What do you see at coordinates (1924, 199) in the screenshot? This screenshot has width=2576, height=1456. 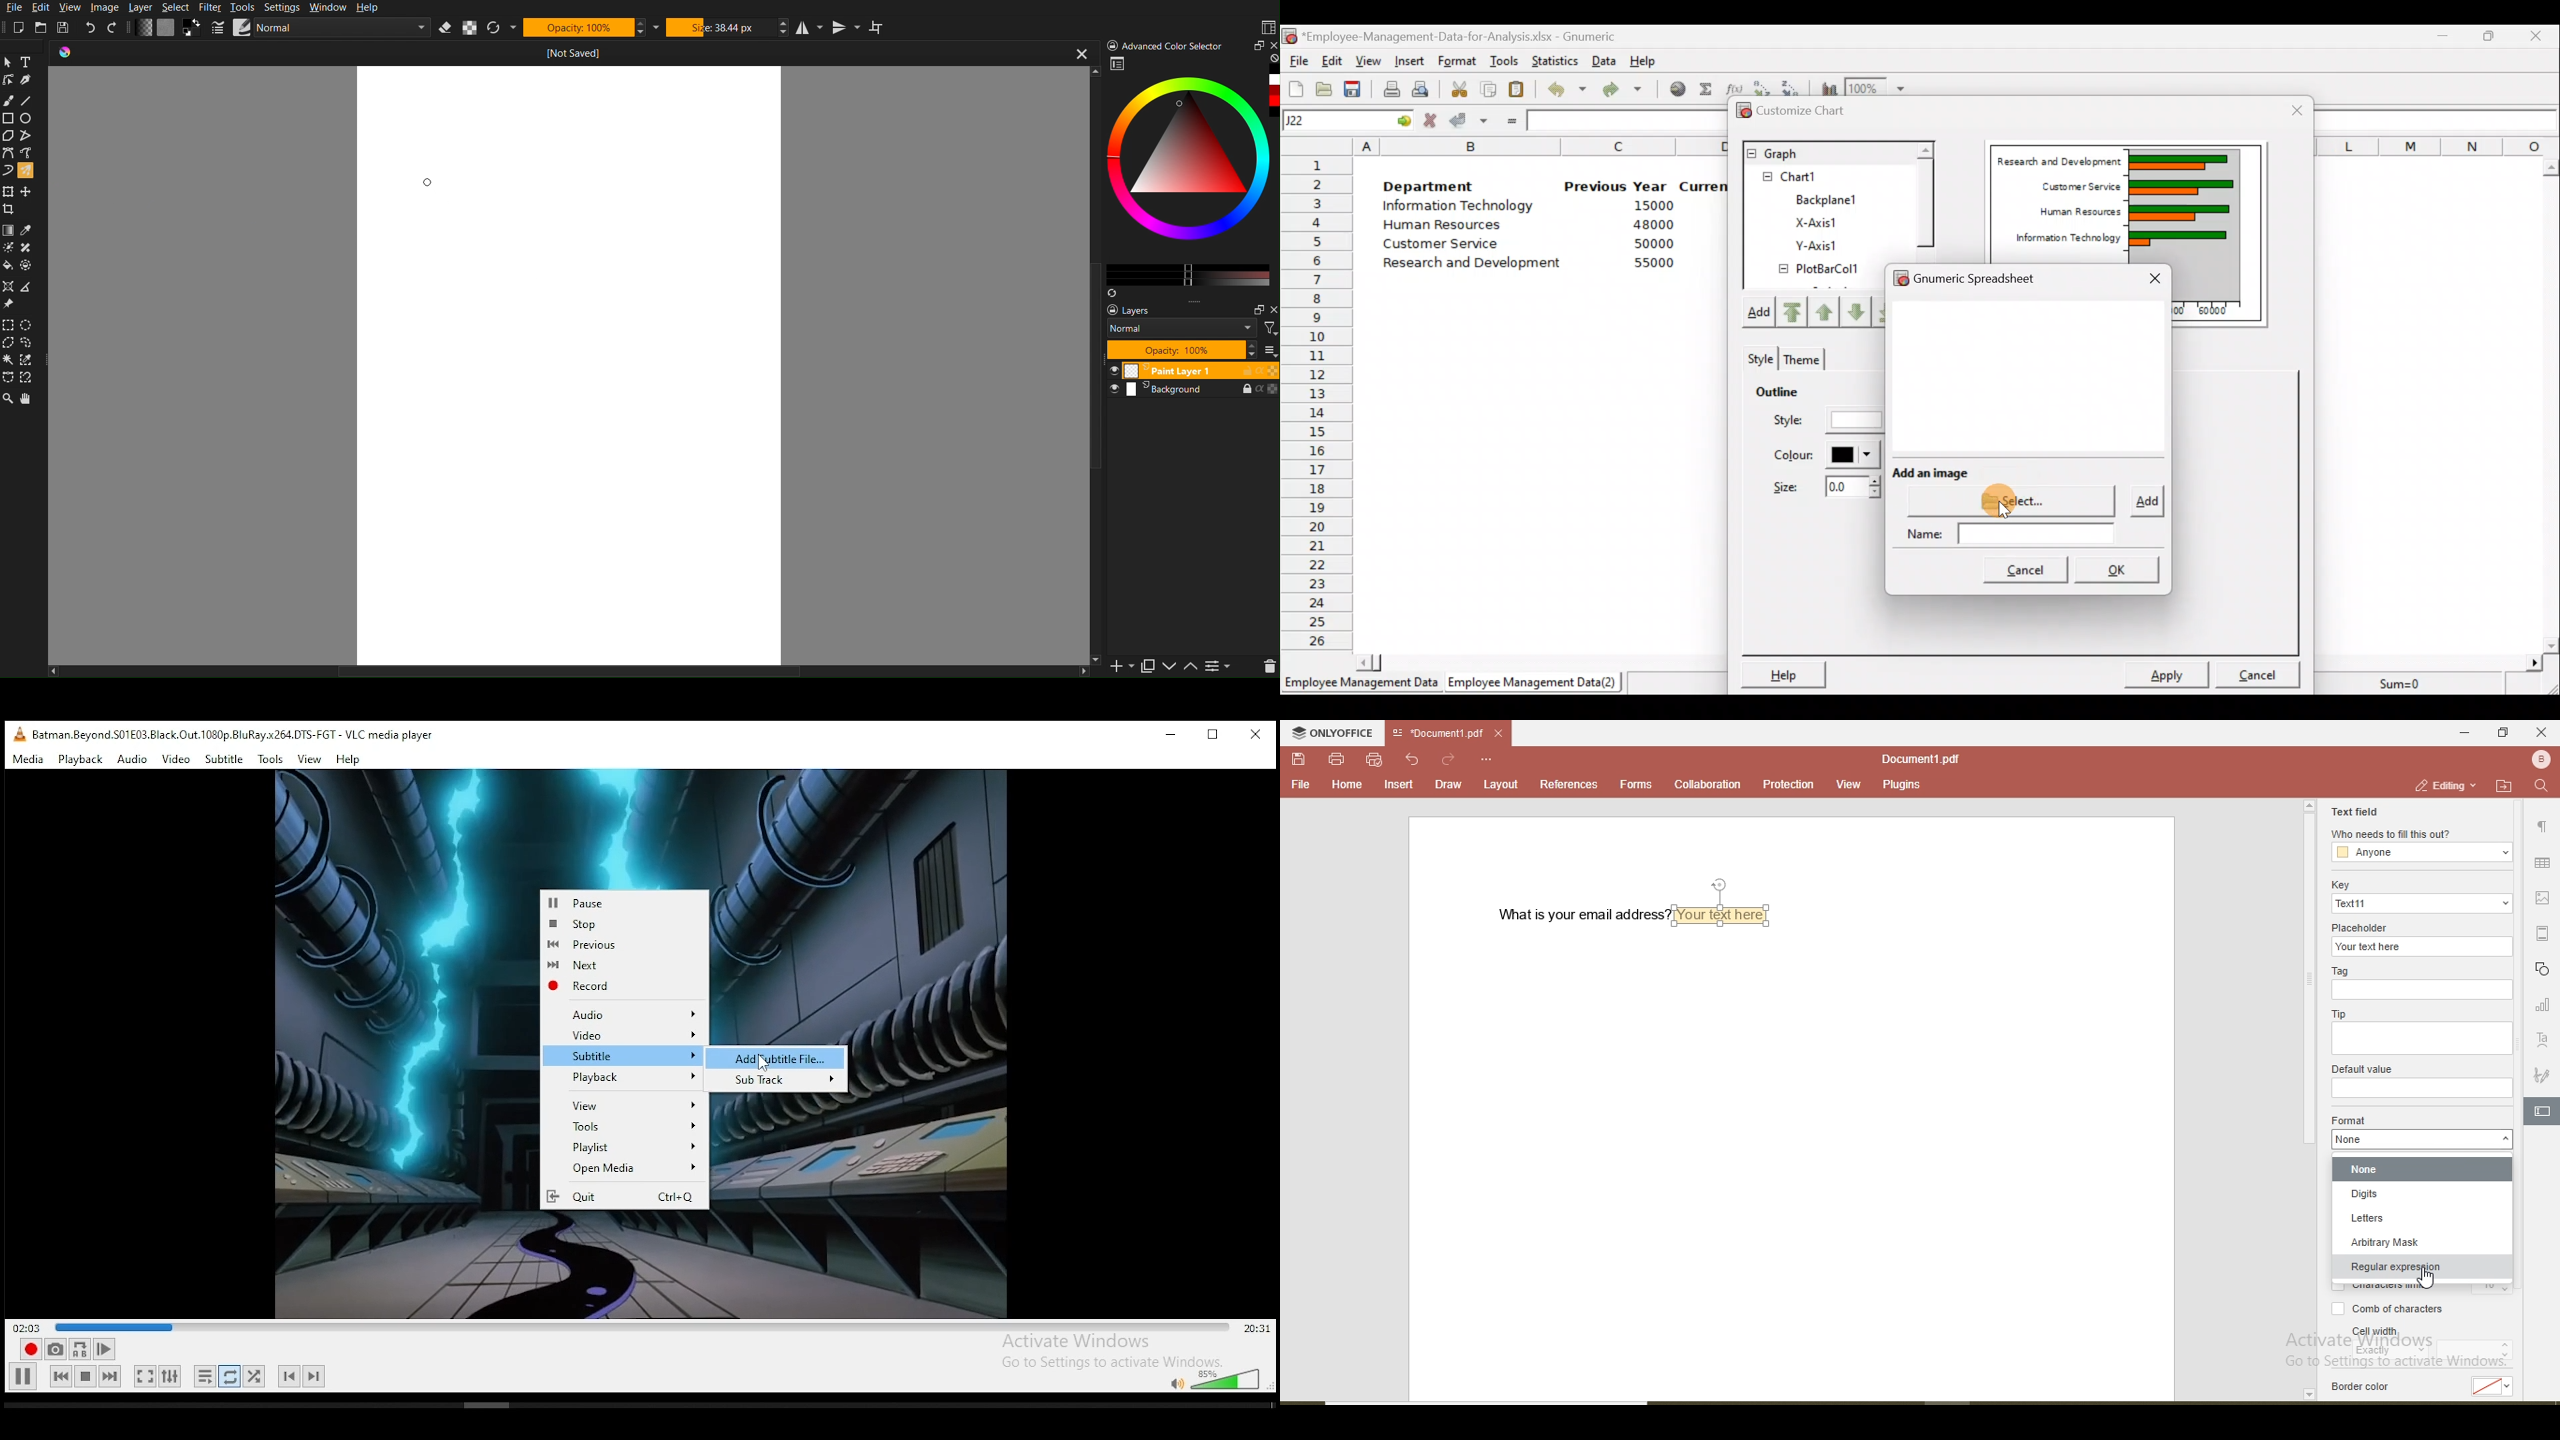 I see `Scroll bar` at bounding box center [1924, 199].